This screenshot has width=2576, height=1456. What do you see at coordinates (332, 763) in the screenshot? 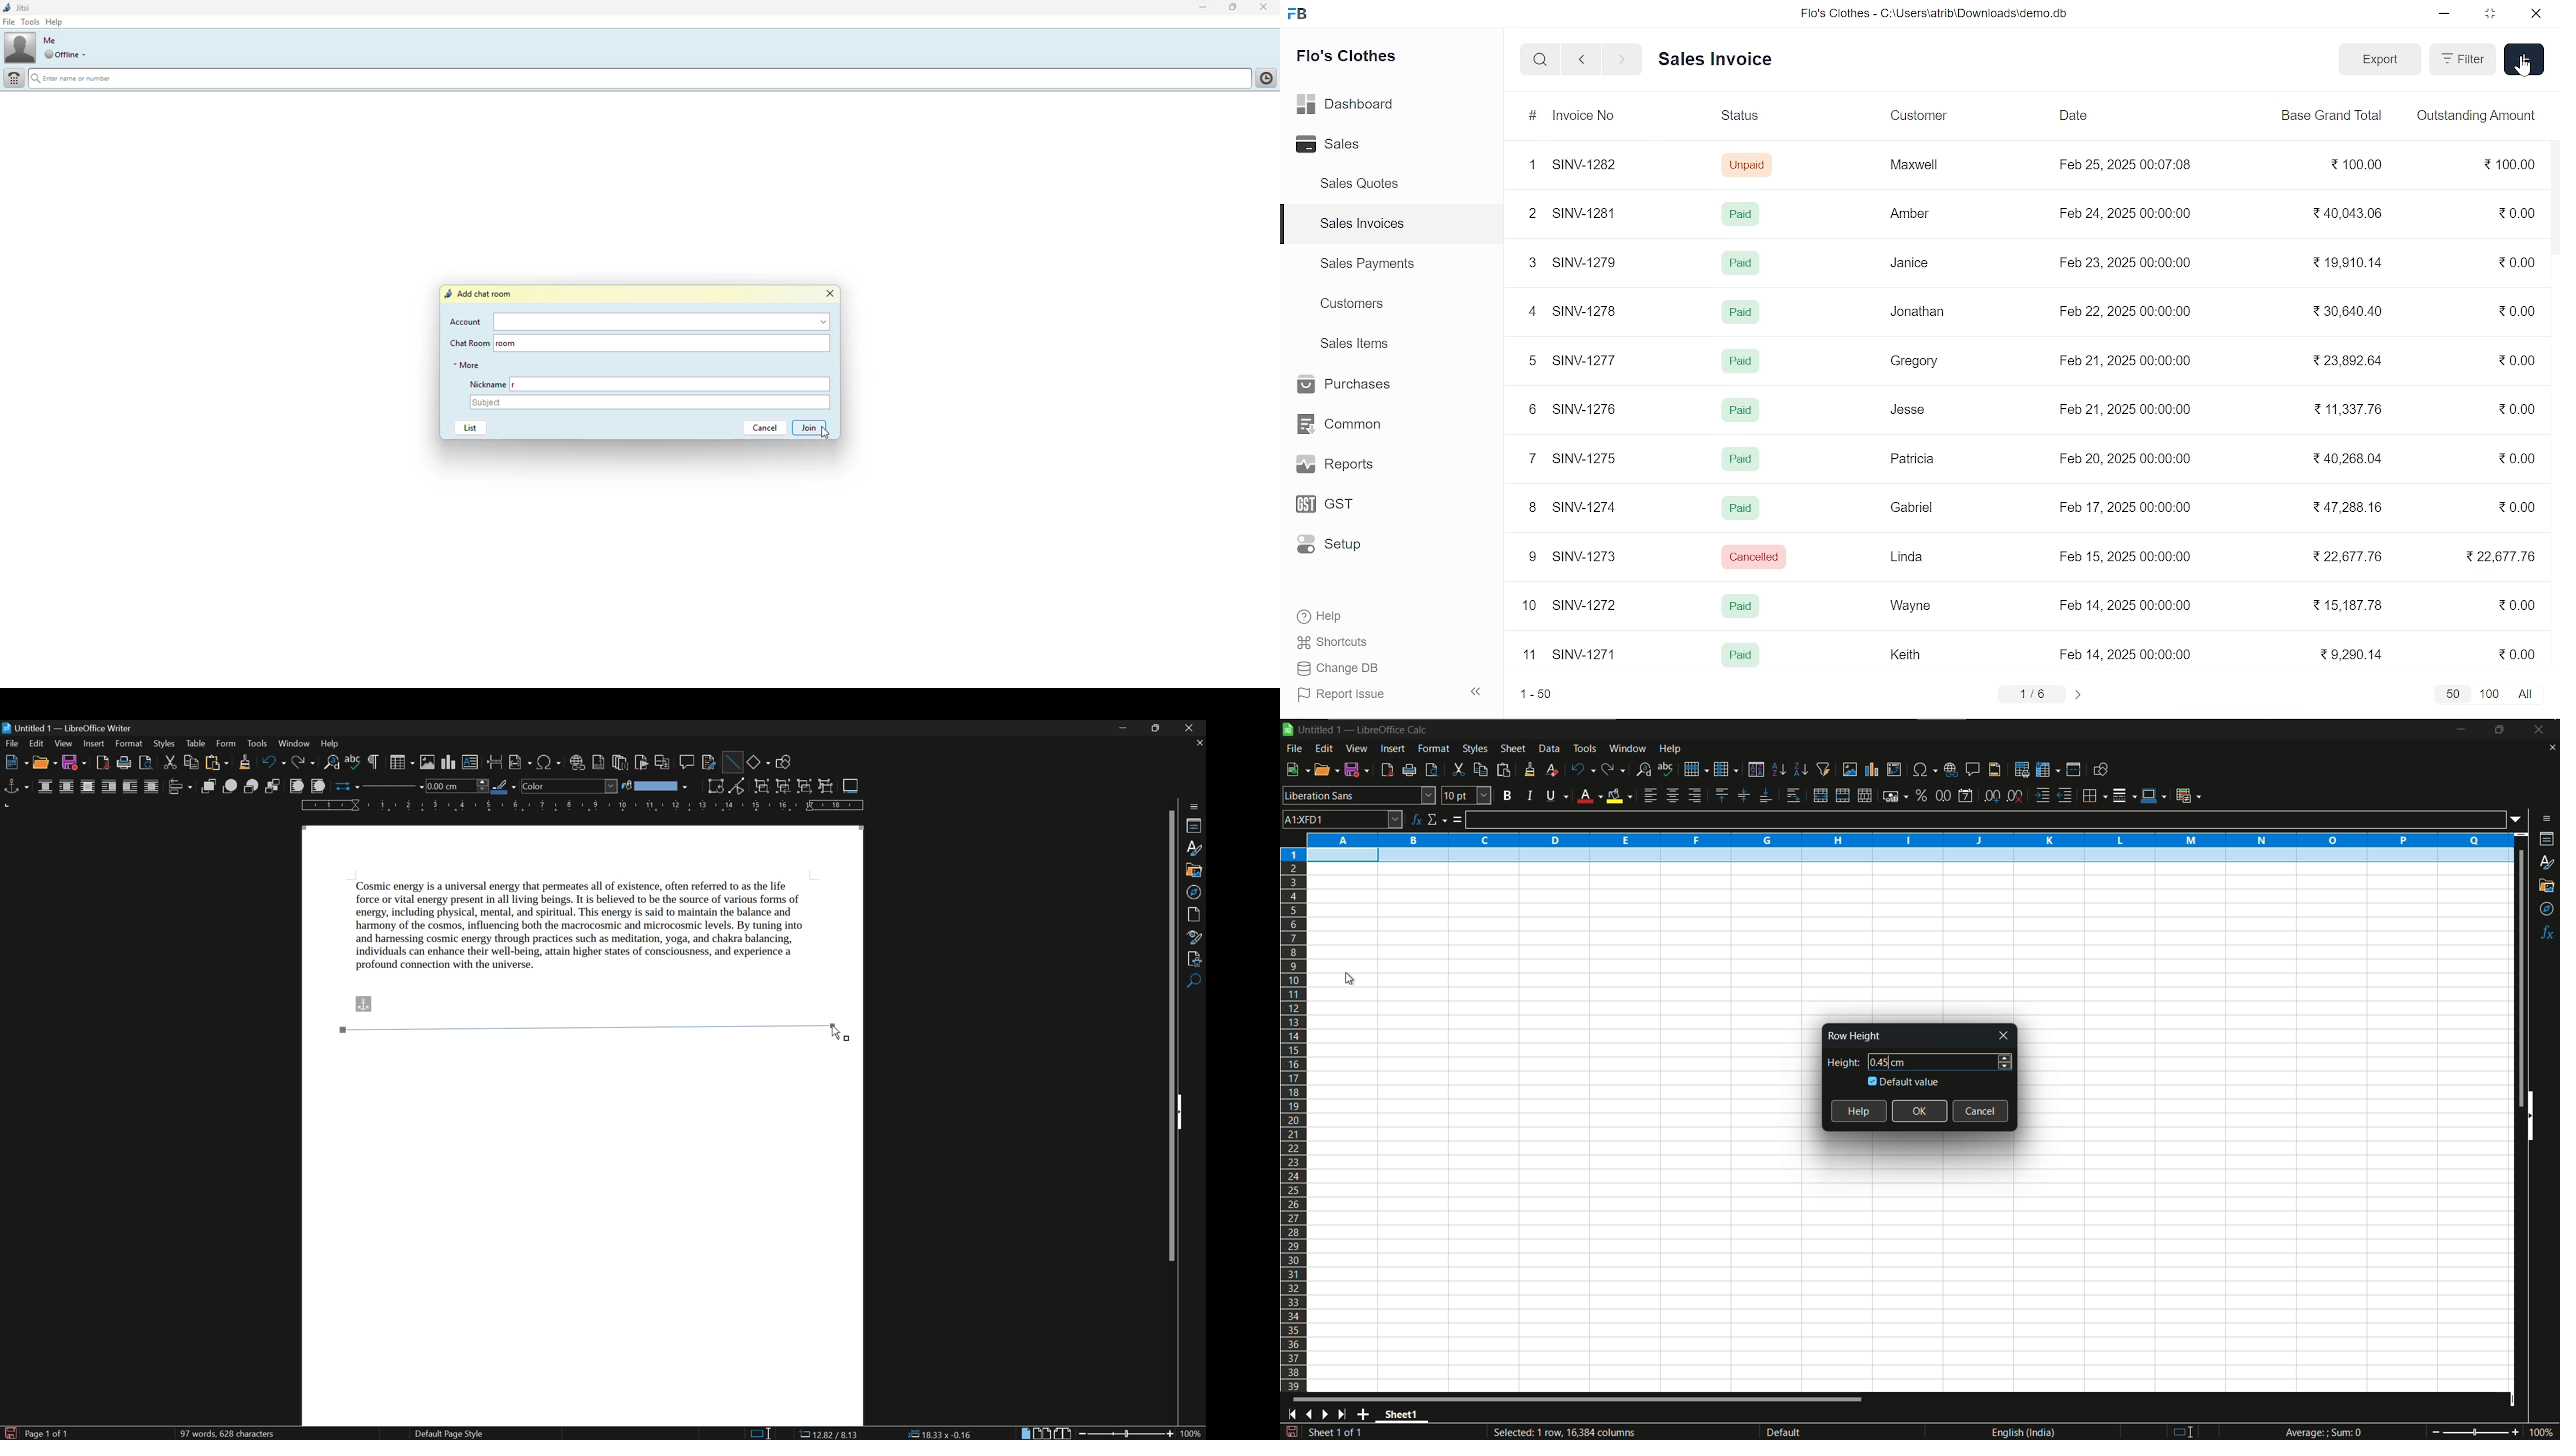
I see `find and replace` at bounding box center [332, 763].